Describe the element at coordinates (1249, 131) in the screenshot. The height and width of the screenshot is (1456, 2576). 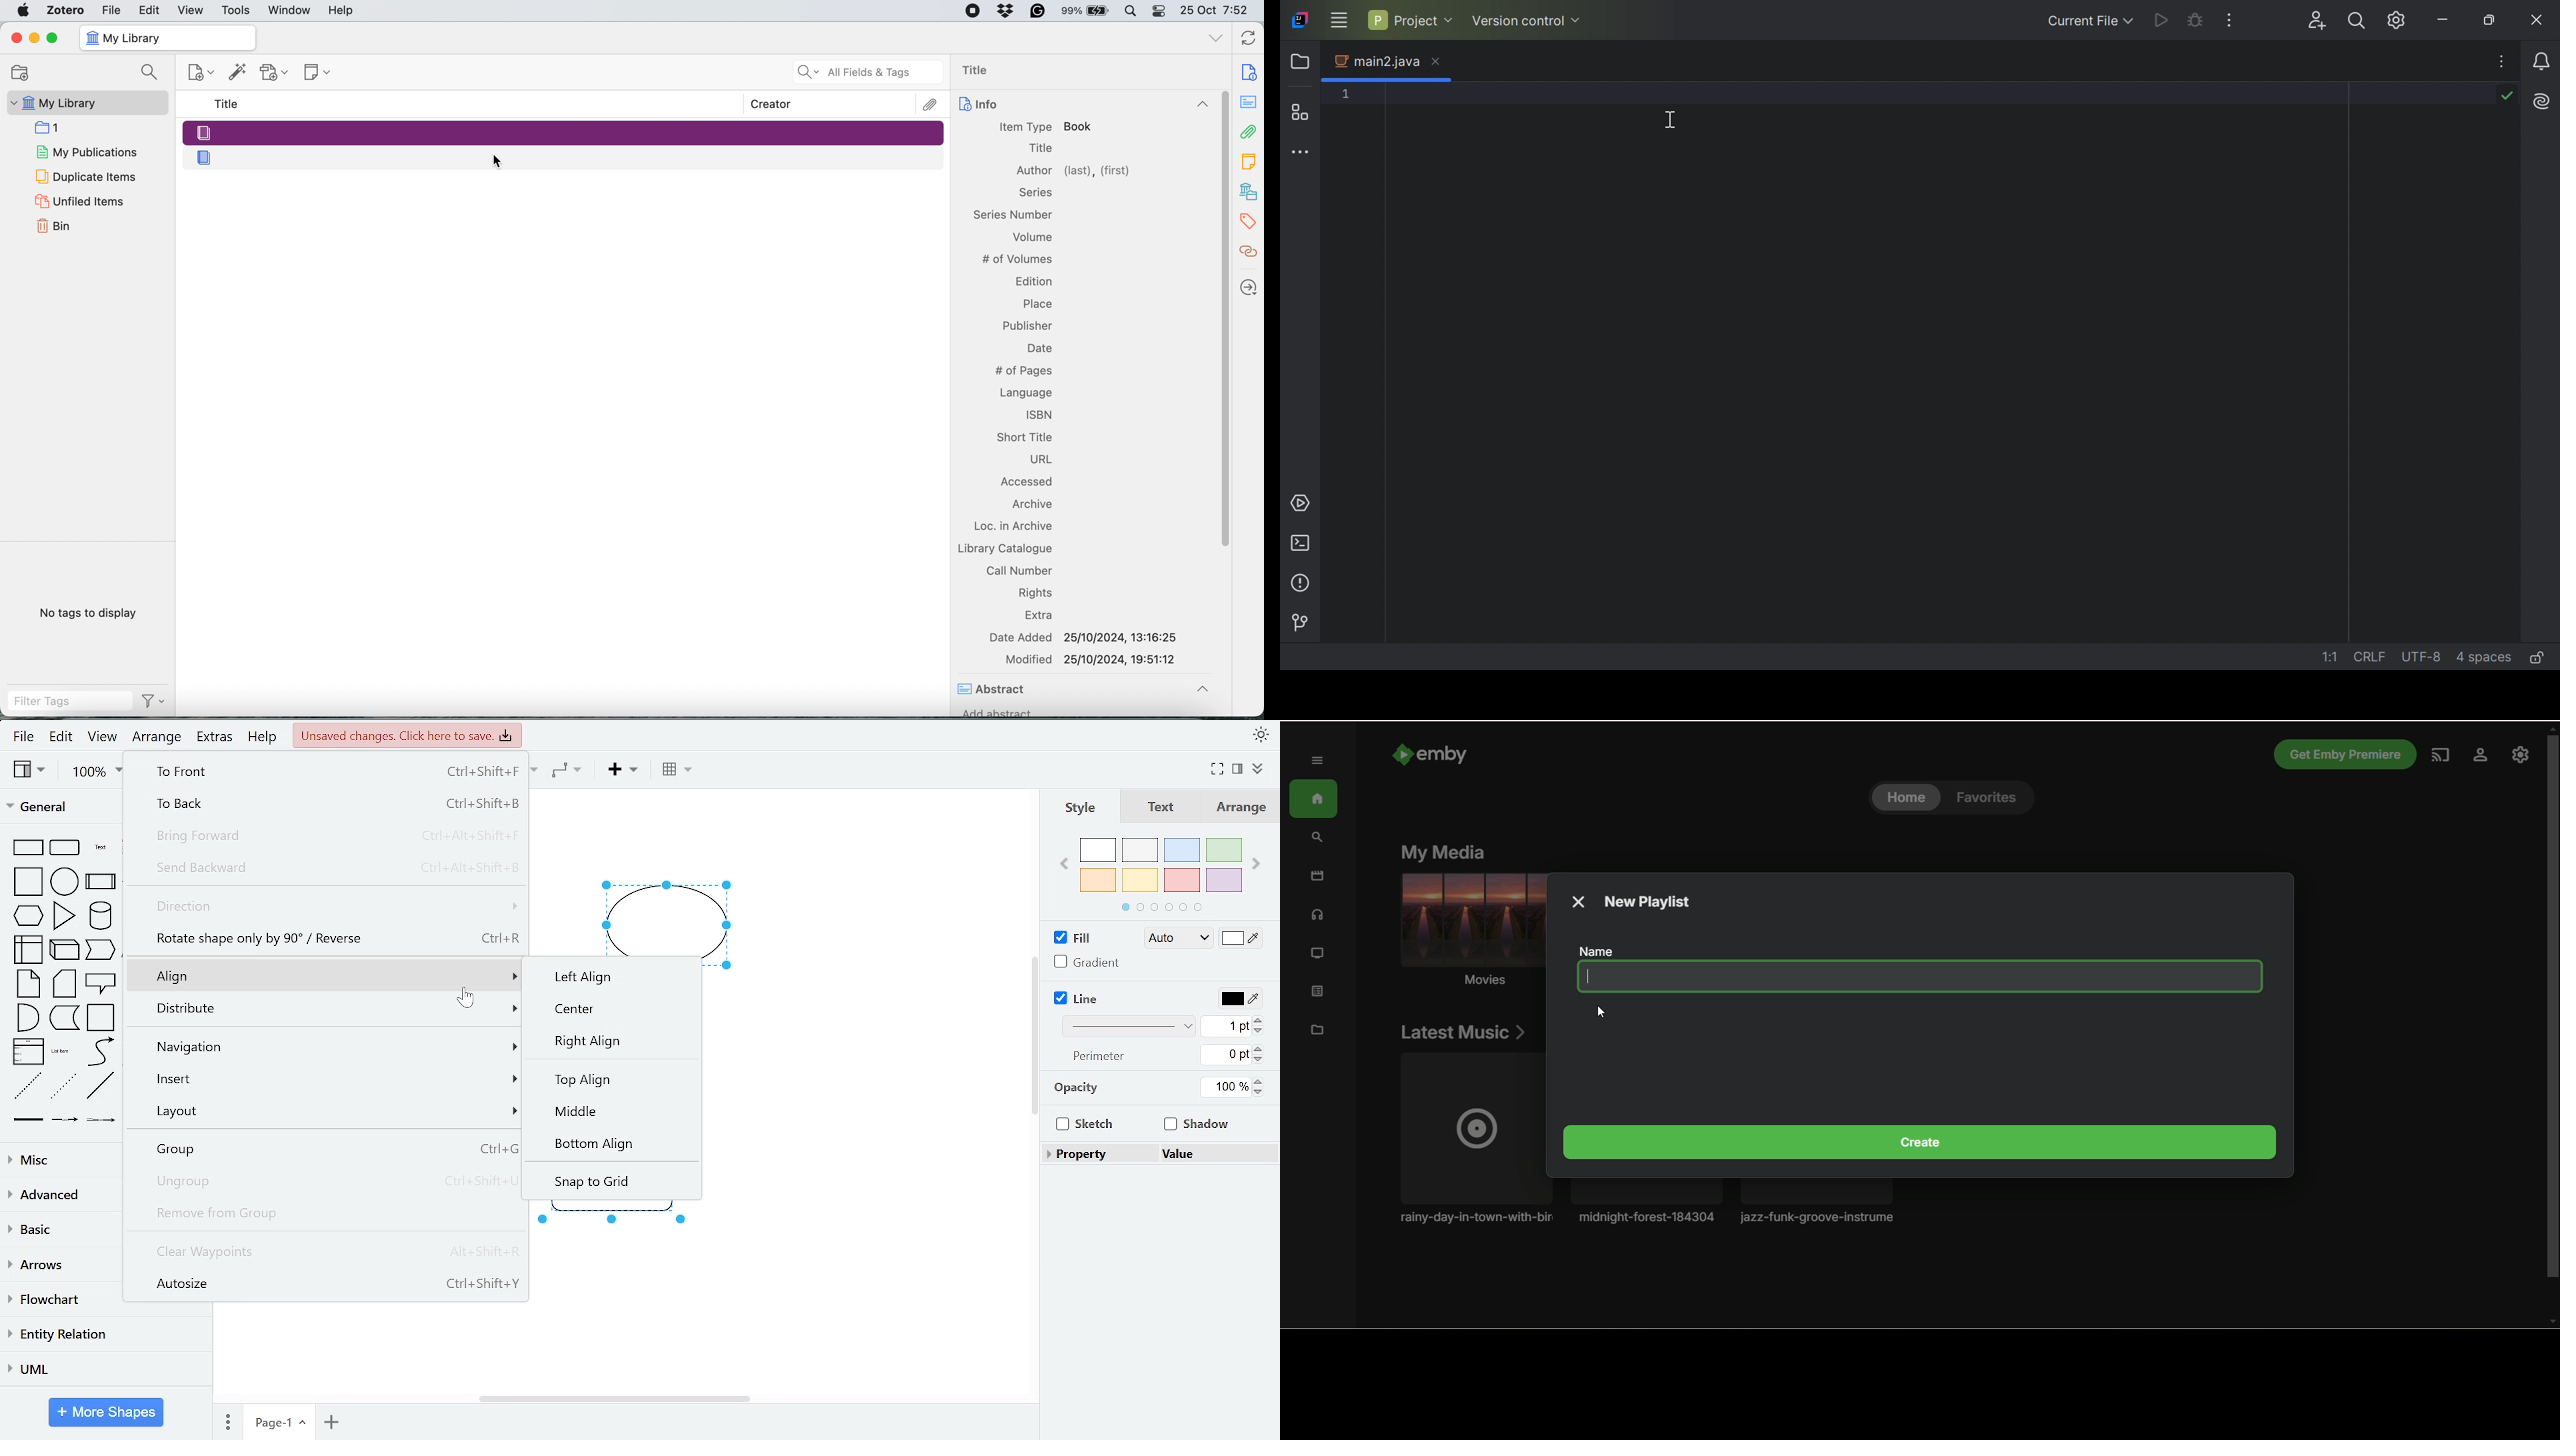
I see `Attachment` at that location.